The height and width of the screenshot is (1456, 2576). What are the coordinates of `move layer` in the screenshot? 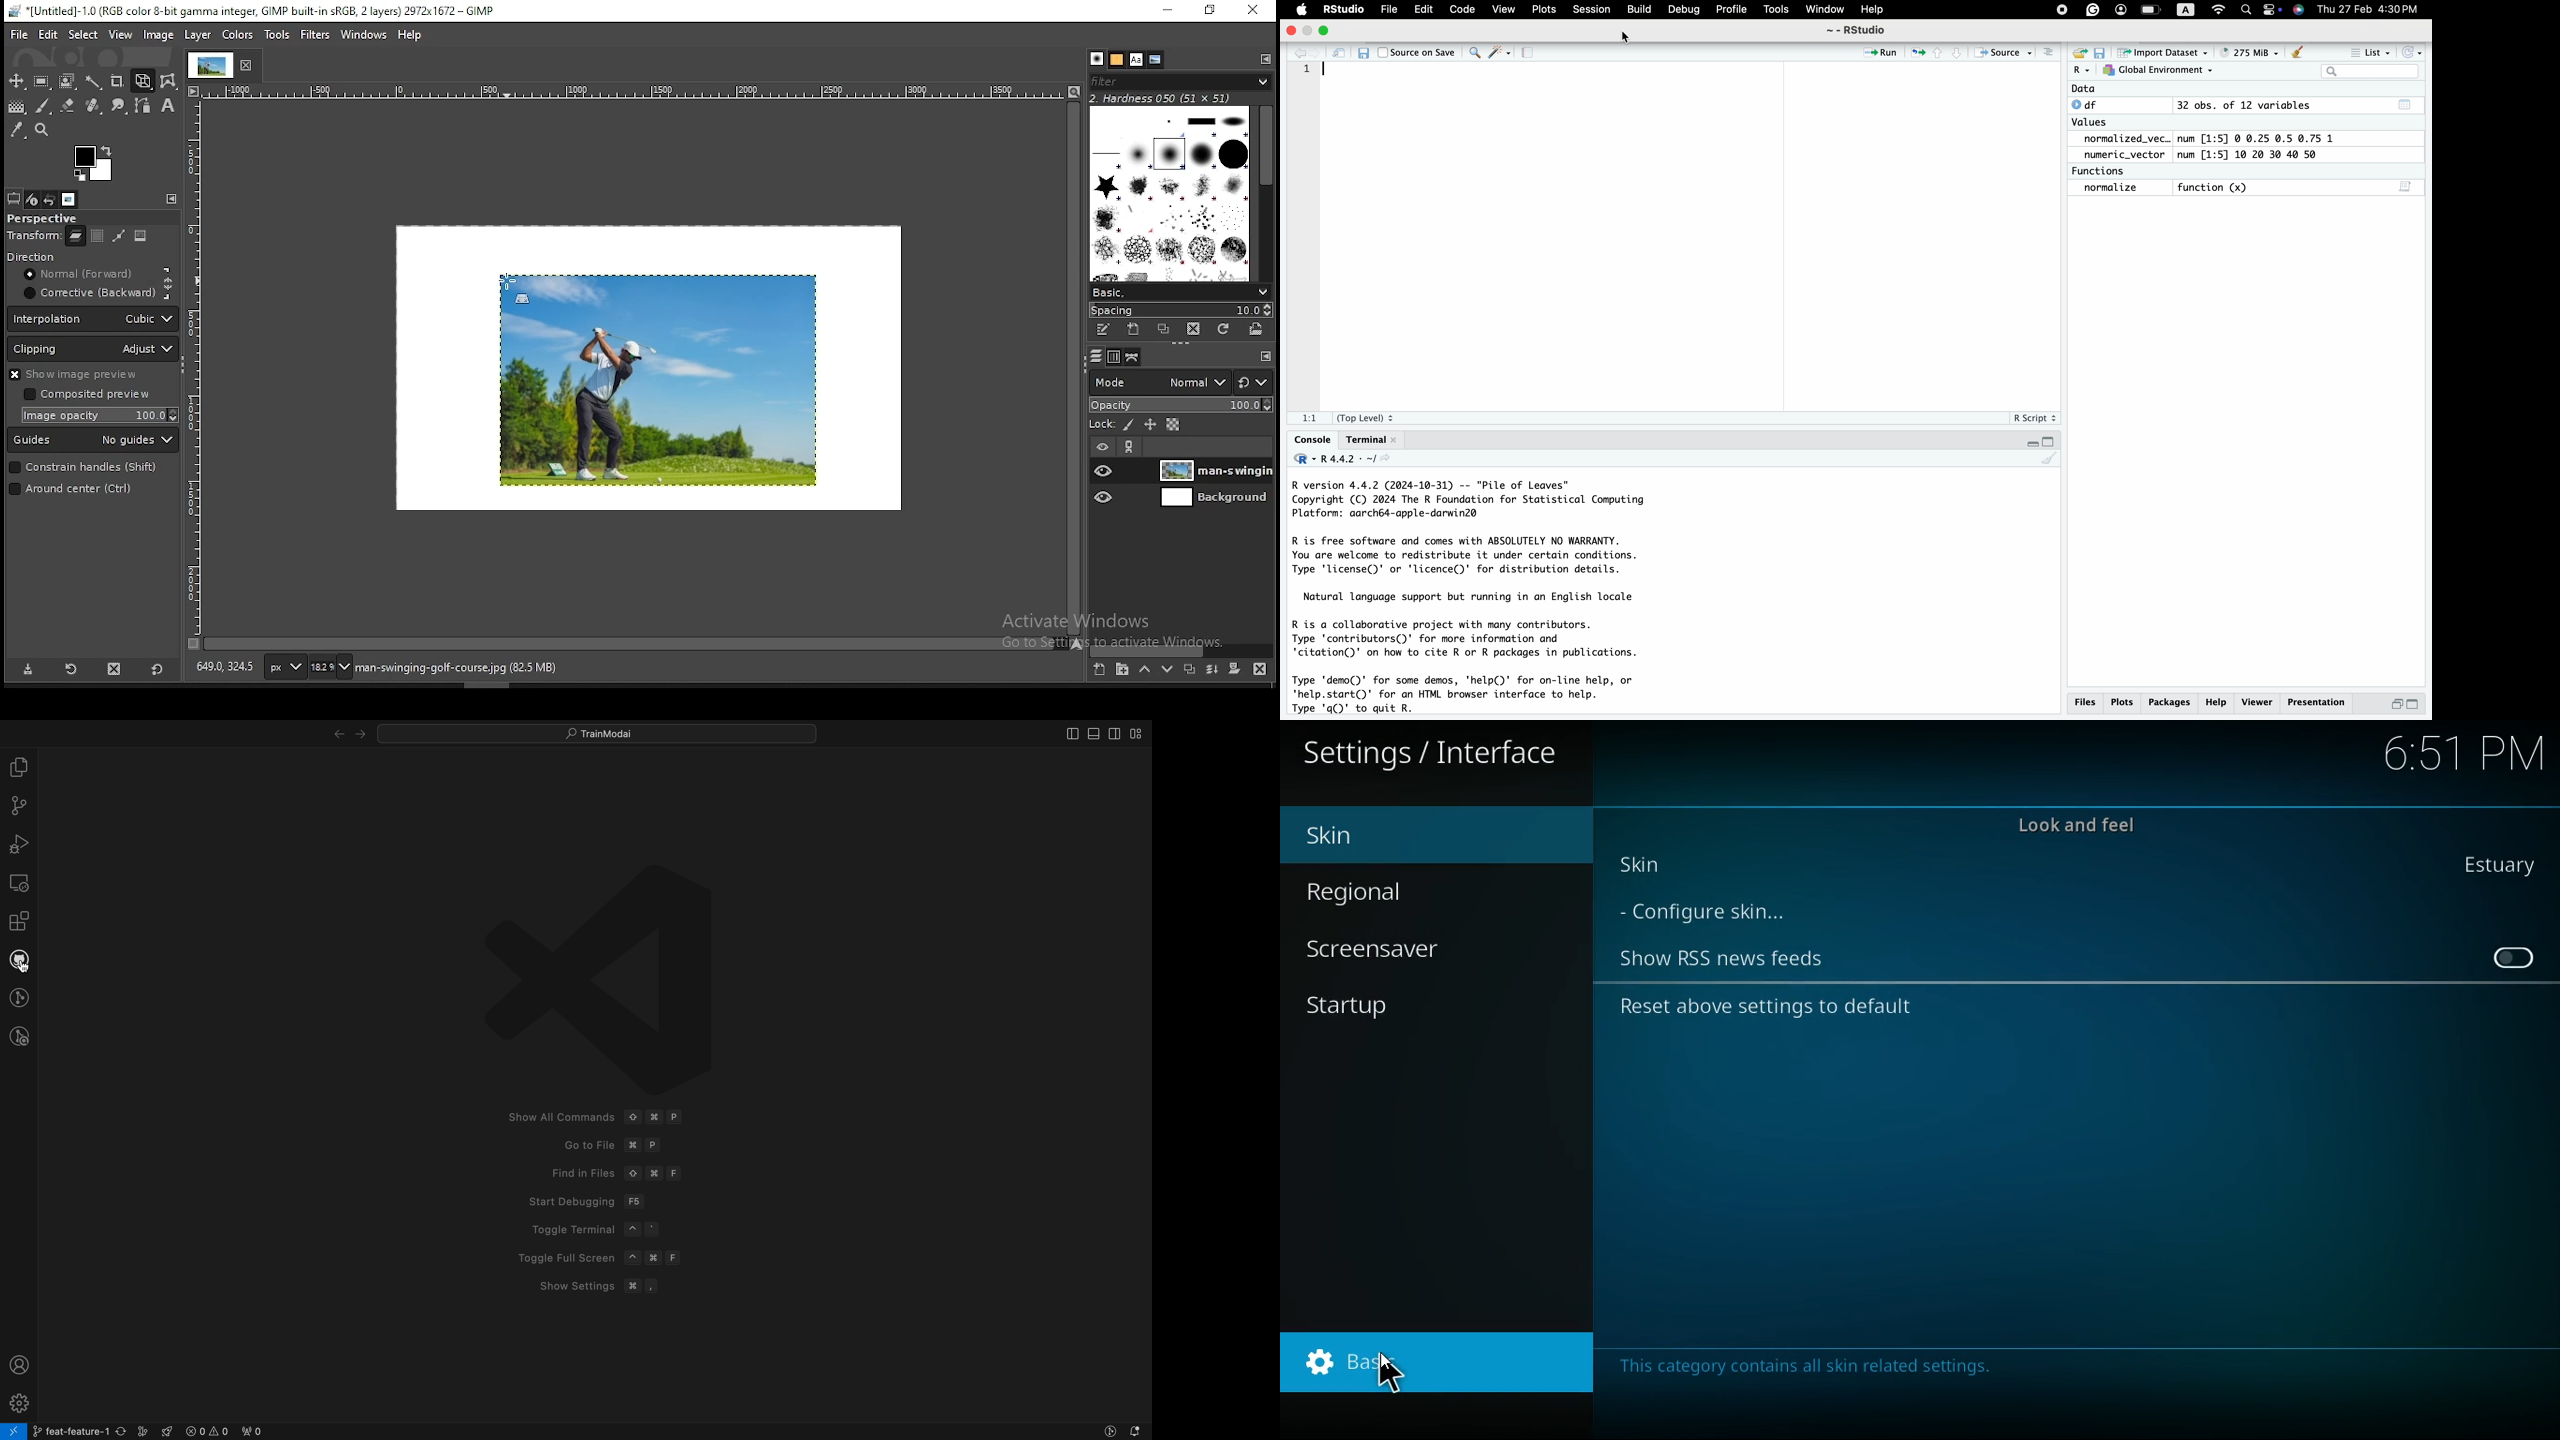 It's located at (97, 236).